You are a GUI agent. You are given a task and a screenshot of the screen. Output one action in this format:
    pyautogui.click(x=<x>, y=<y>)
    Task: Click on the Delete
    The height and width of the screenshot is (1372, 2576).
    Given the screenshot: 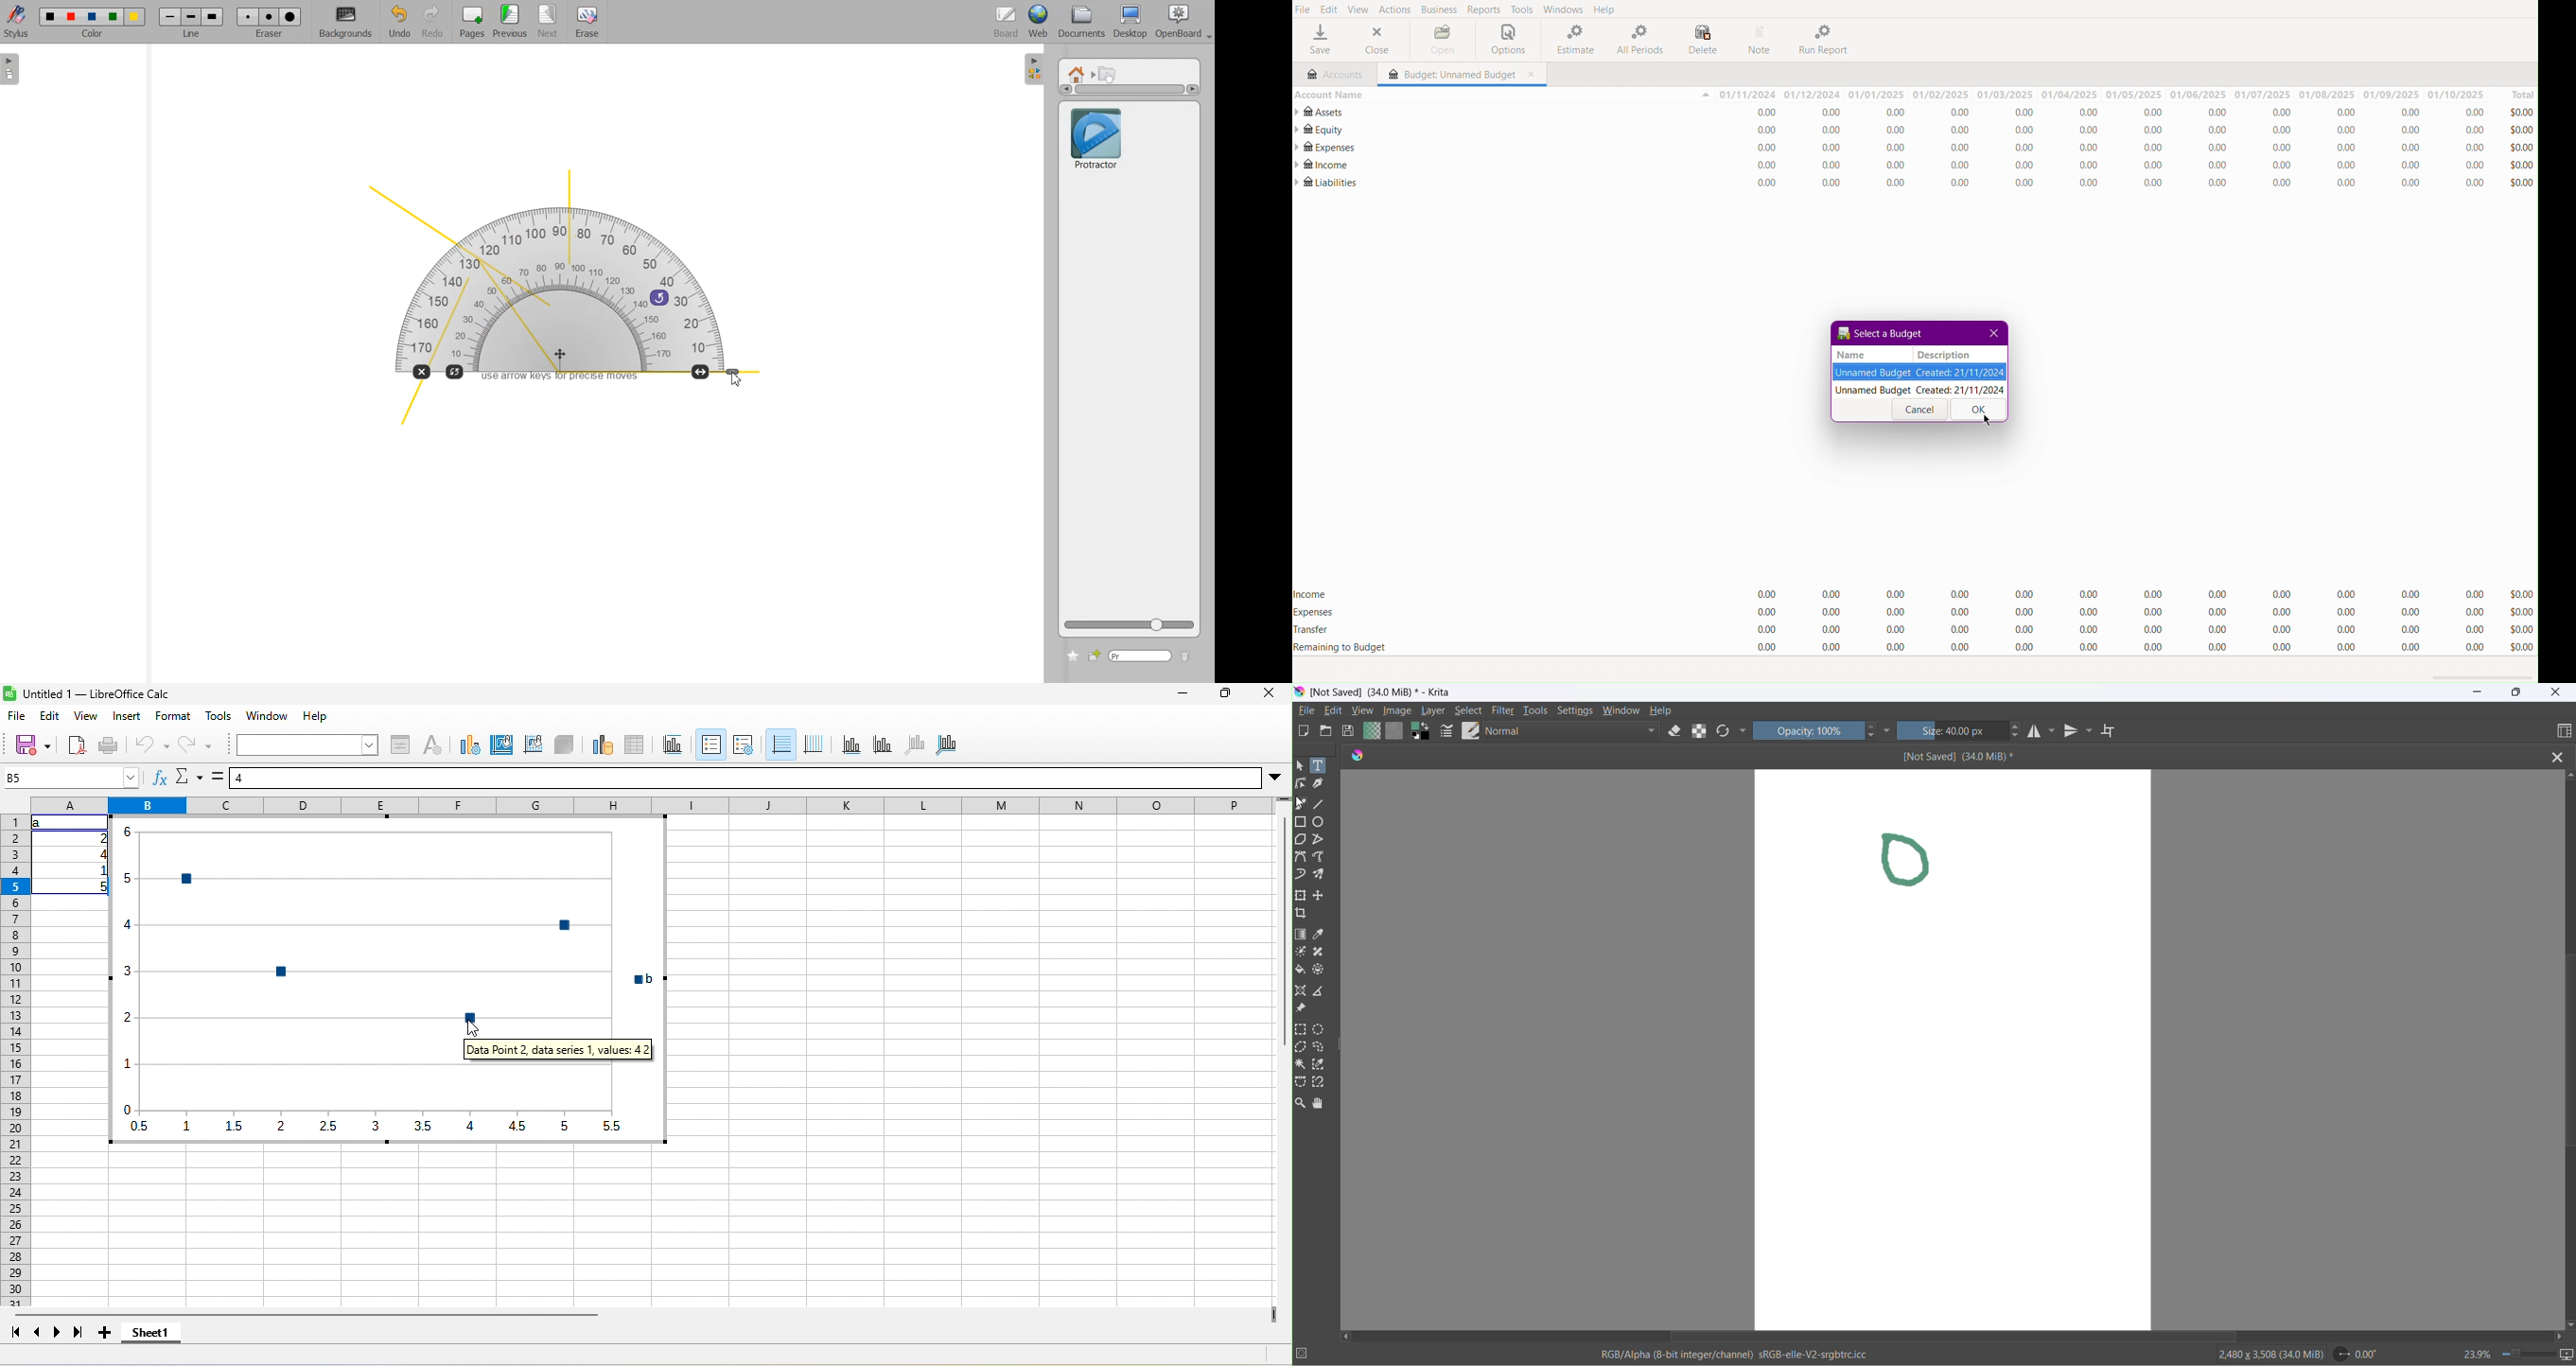 What is the action you would take?
    pyautogui.click(x=1702, y=39)
    